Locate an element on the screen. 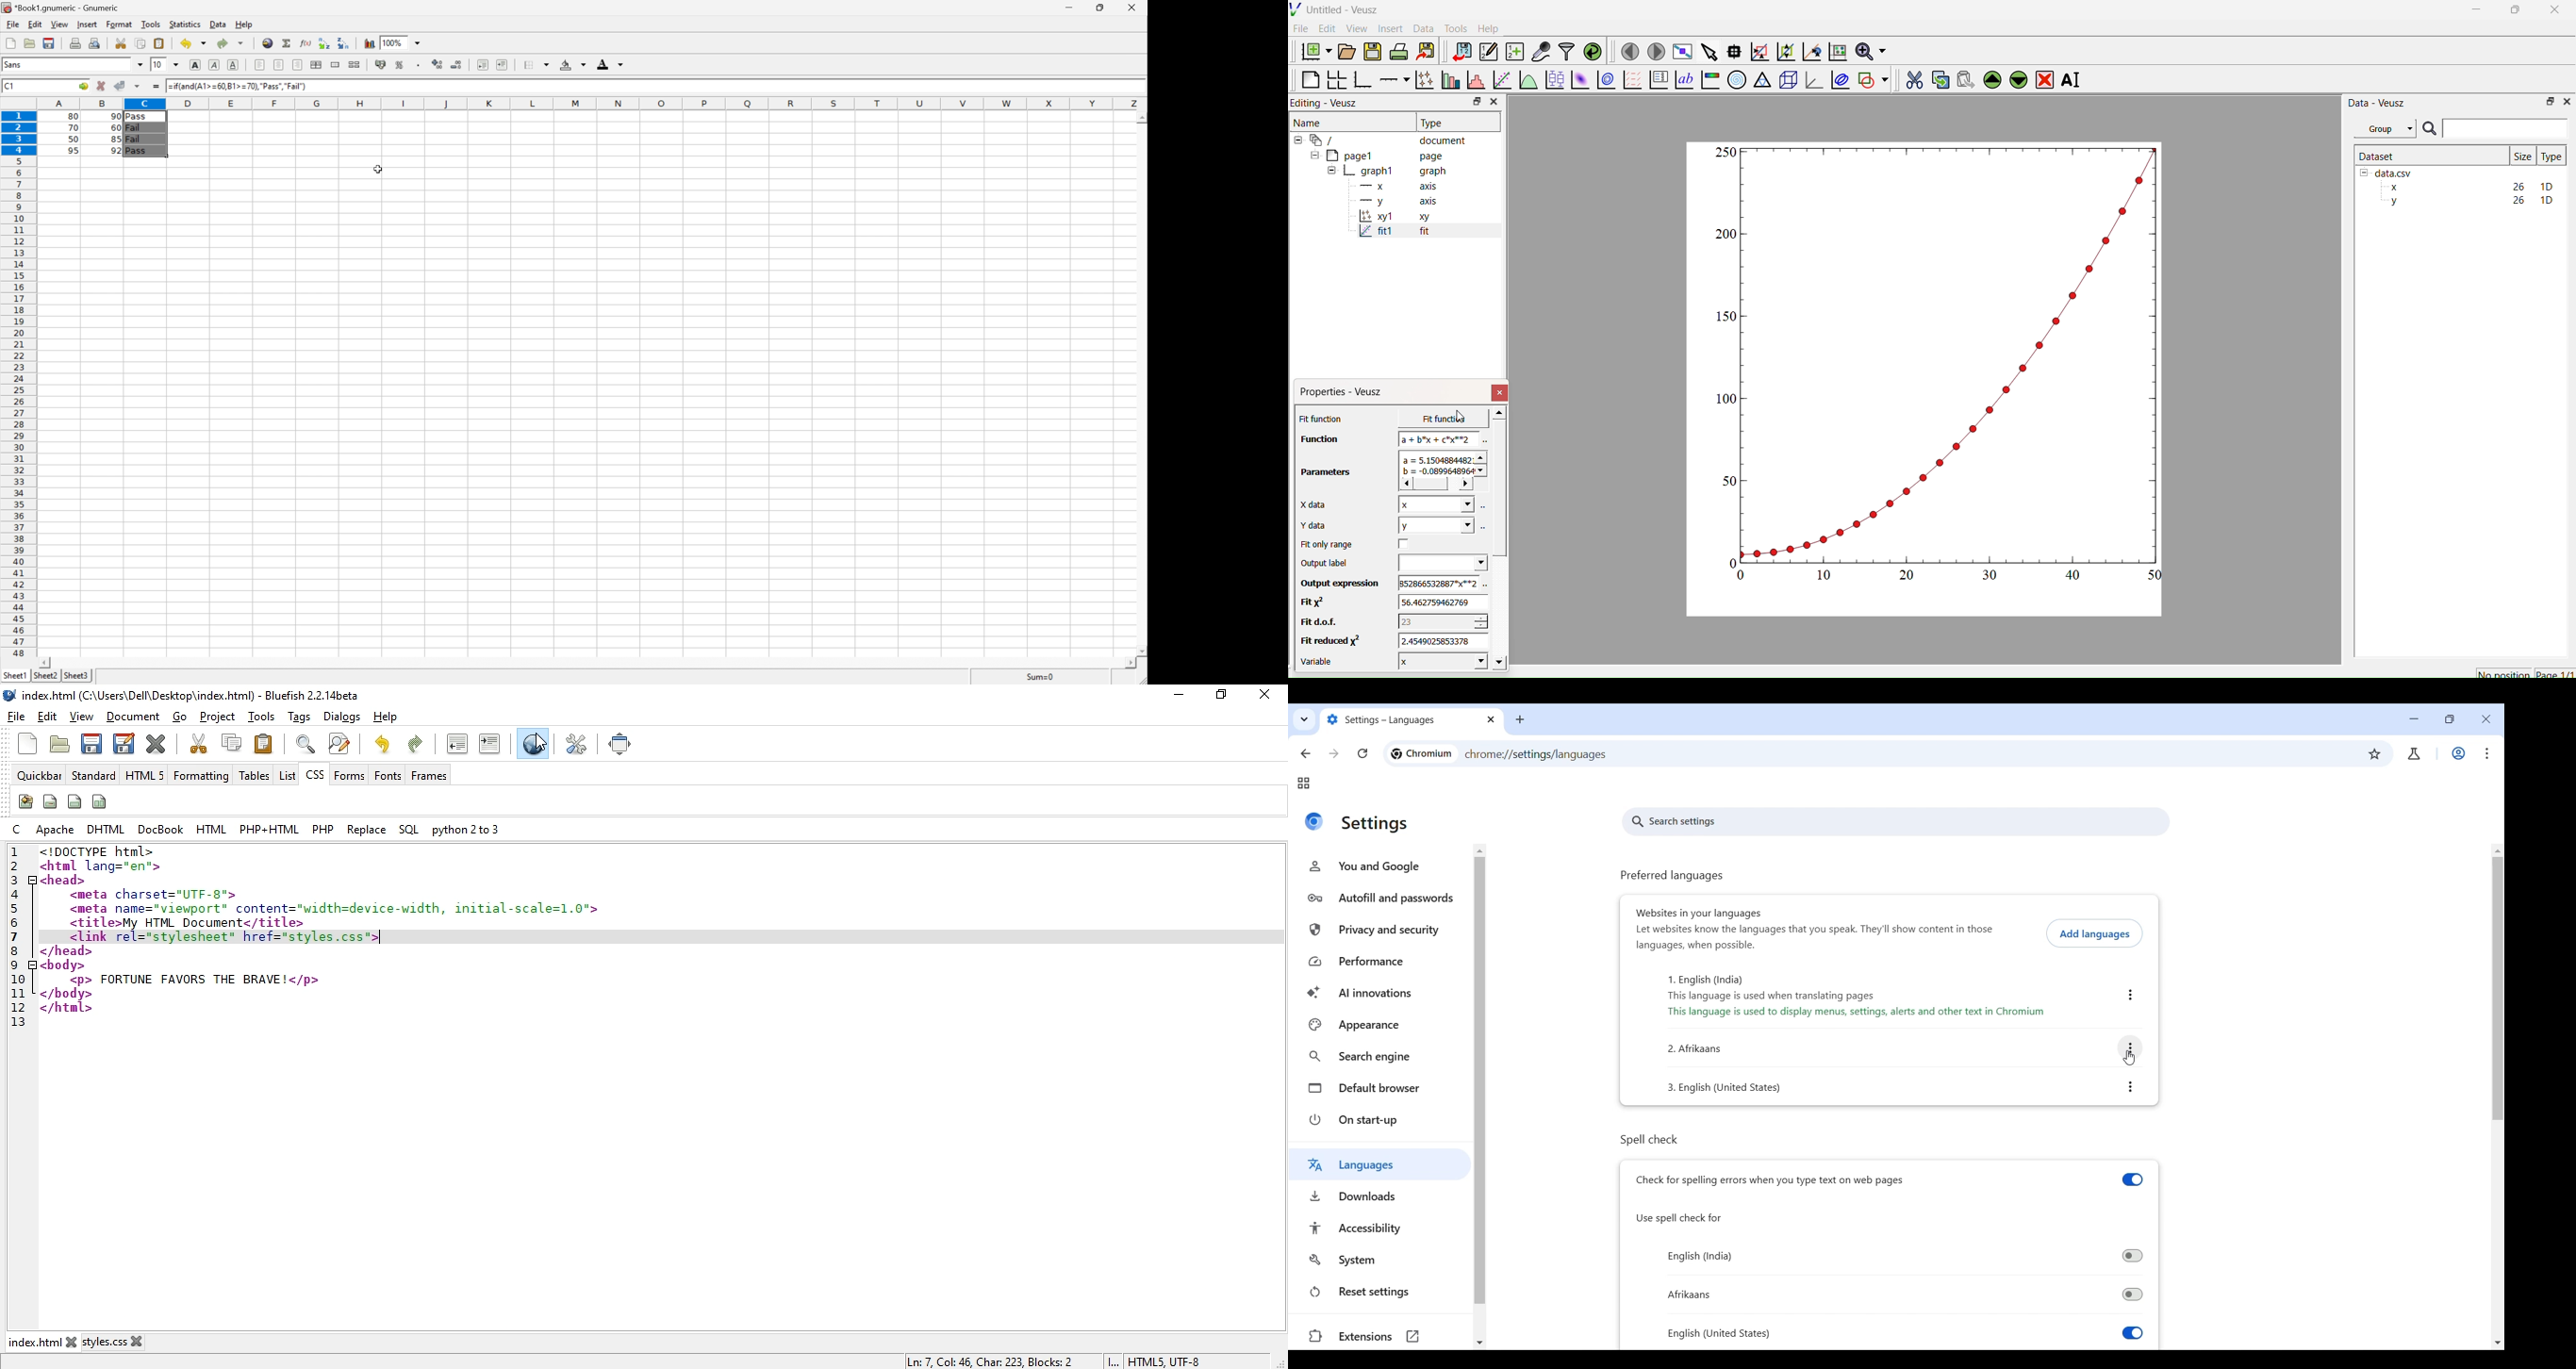  2 is located at coordinates (17, 866).